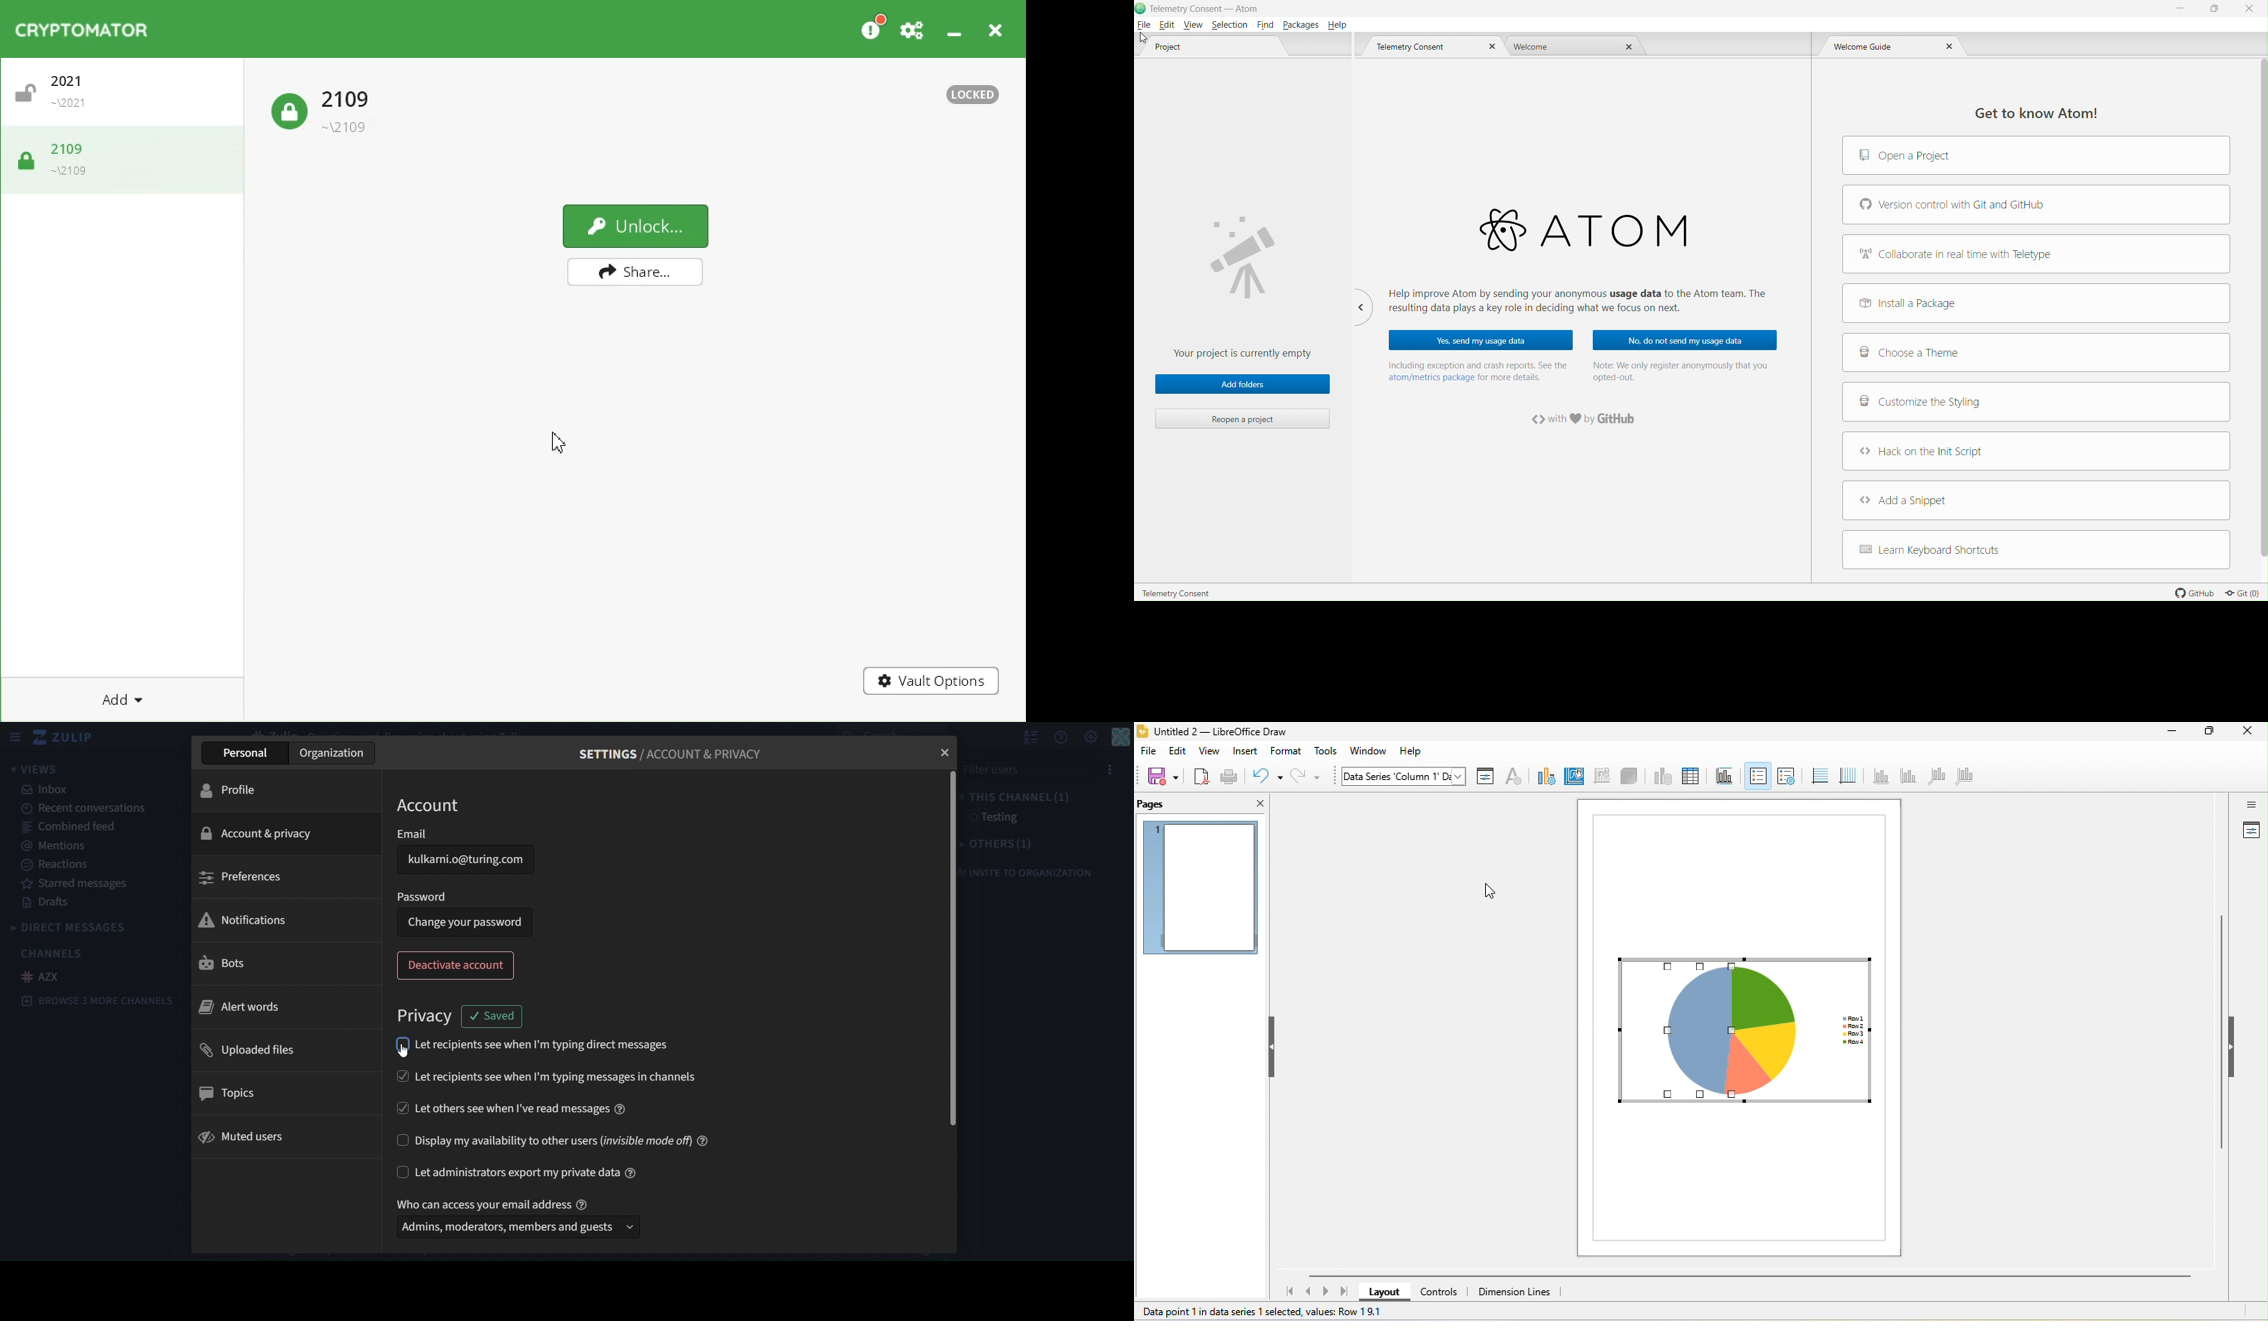  I want to click on data point 1 in series 1 selected, values row 1.9.1, so click(1264, 1314).